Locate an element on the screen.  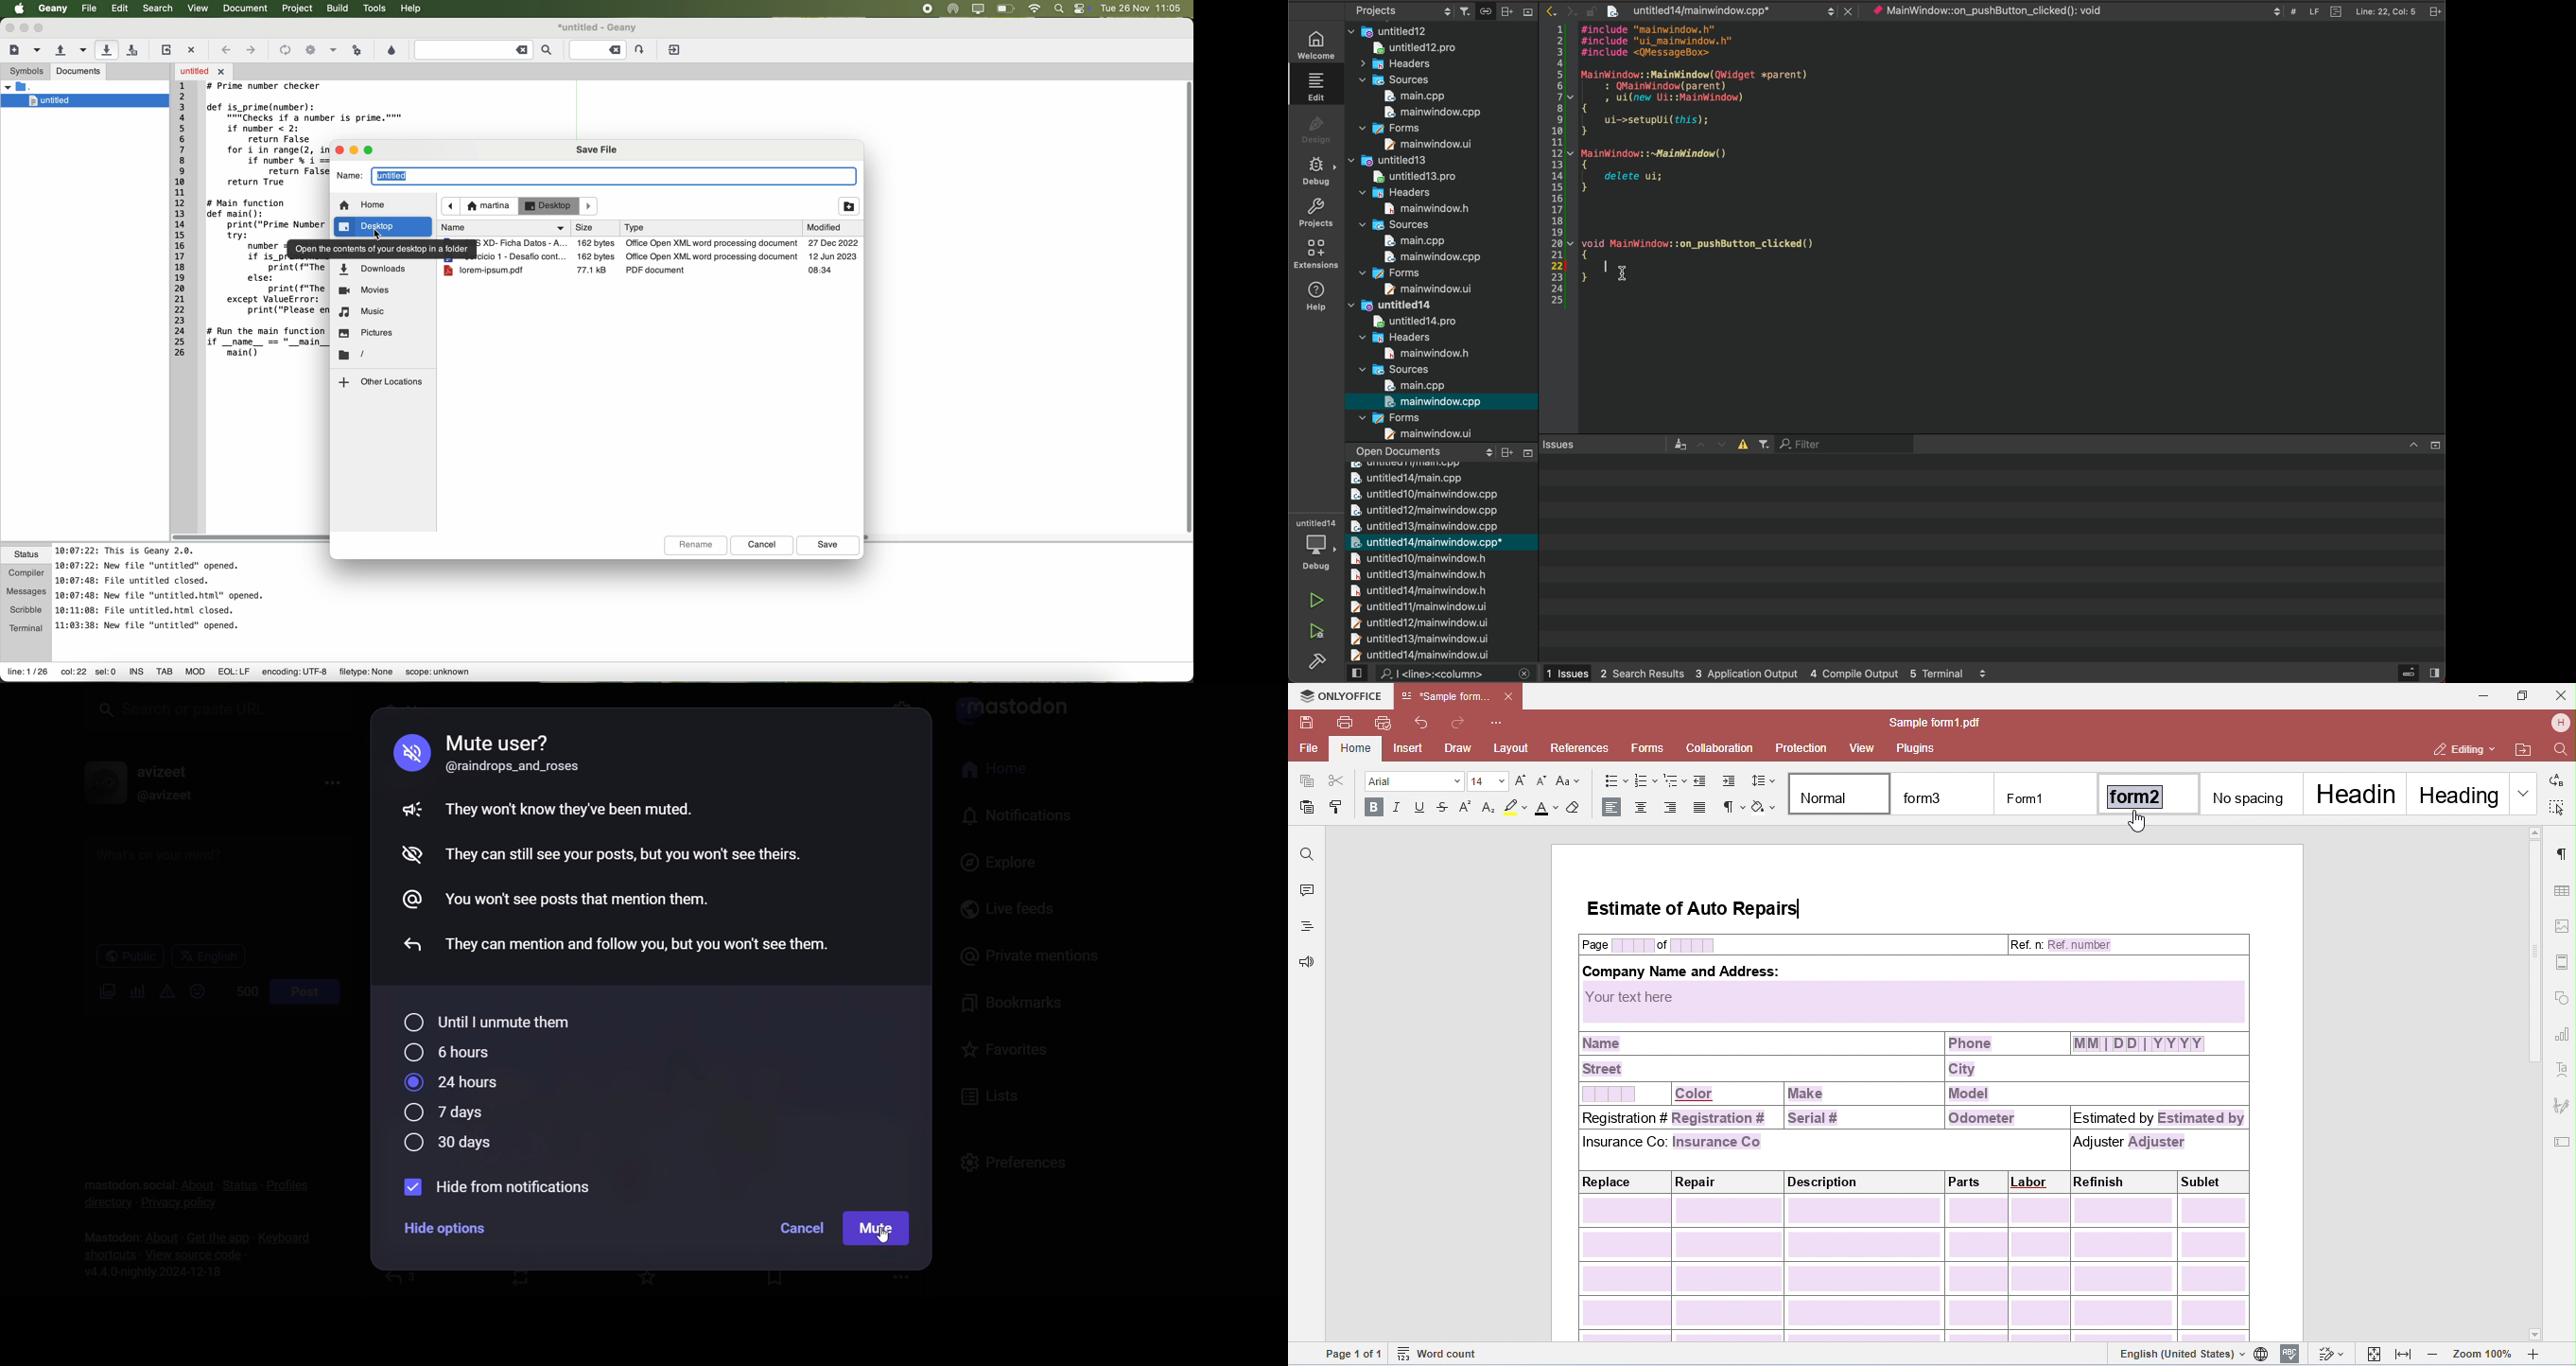
24 hours selected is located at coordinates (455, 1083).